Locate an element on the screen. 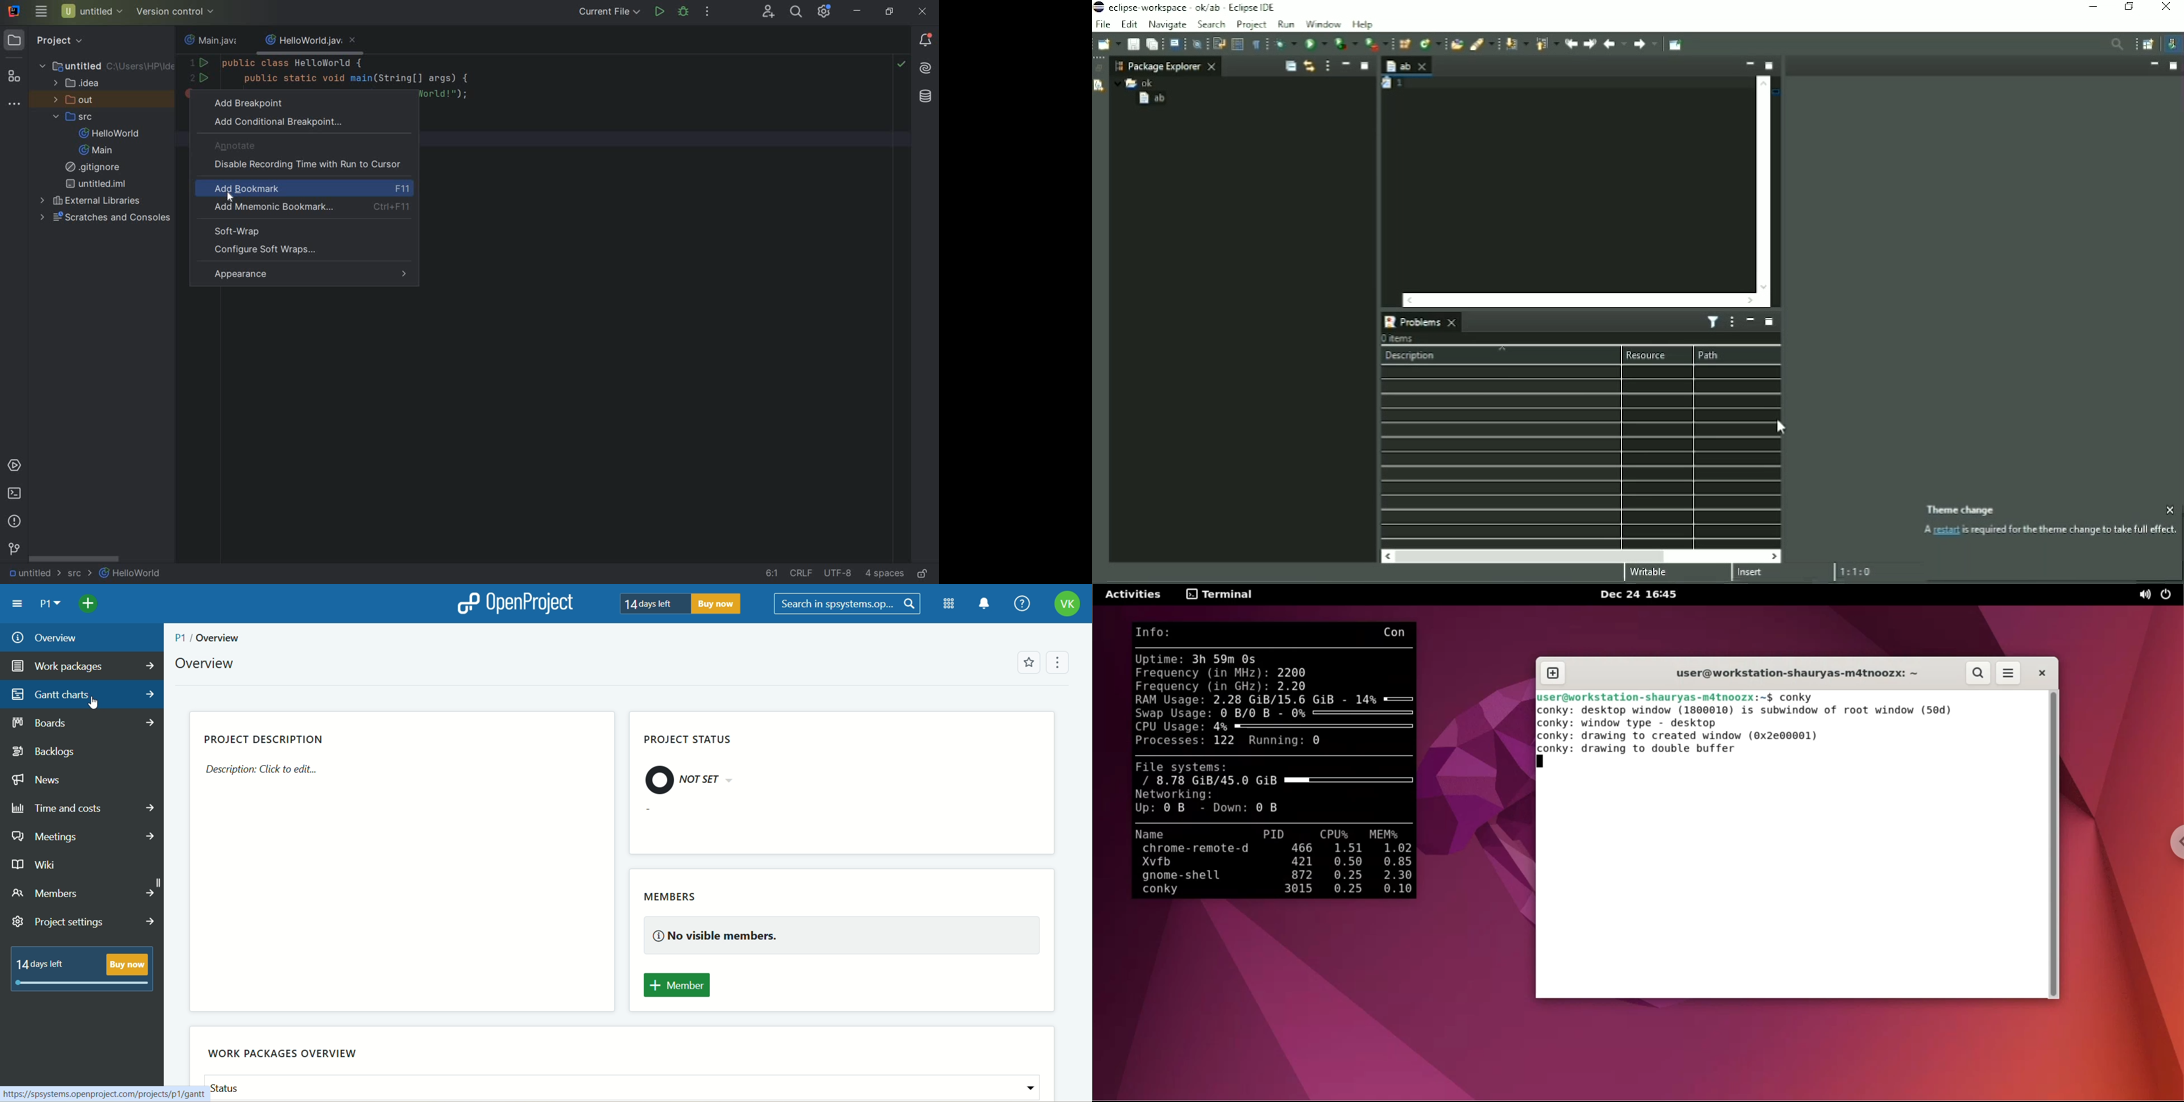  Forward is located at coordinates (1647, 43).